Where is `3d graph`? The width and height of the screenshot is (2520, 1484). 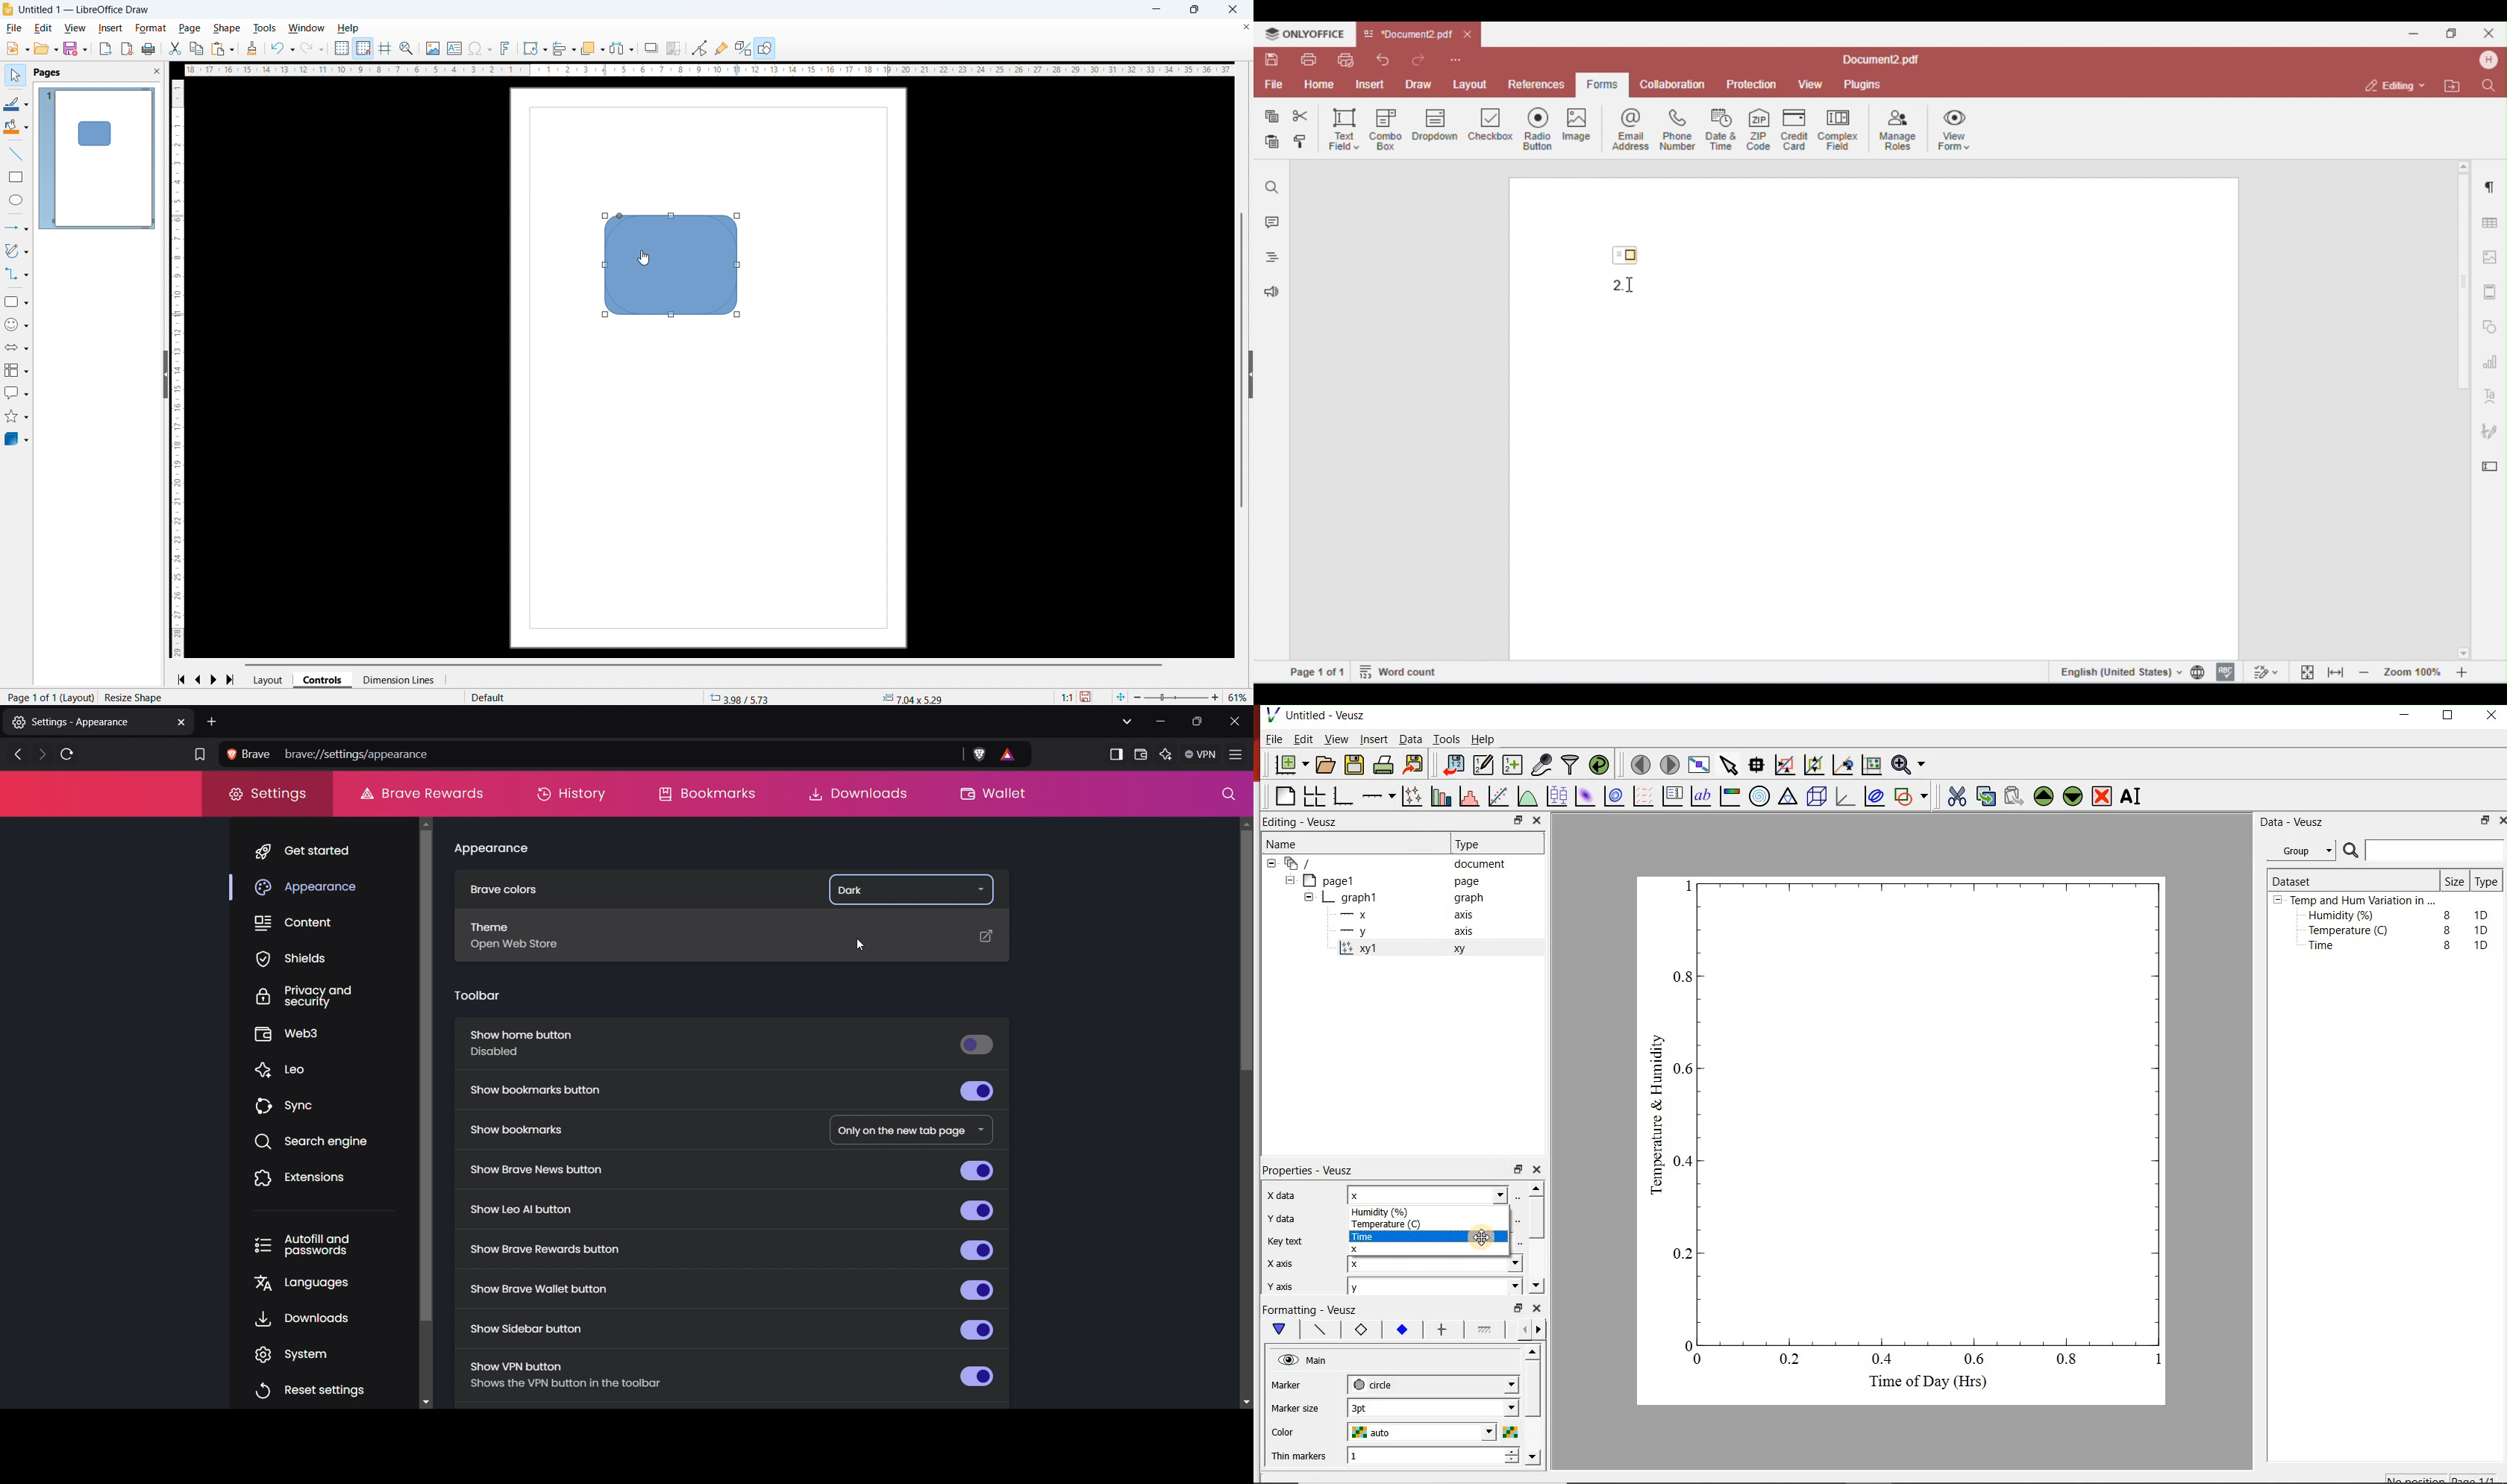
3d graph is located at coordinates (1847, 798).